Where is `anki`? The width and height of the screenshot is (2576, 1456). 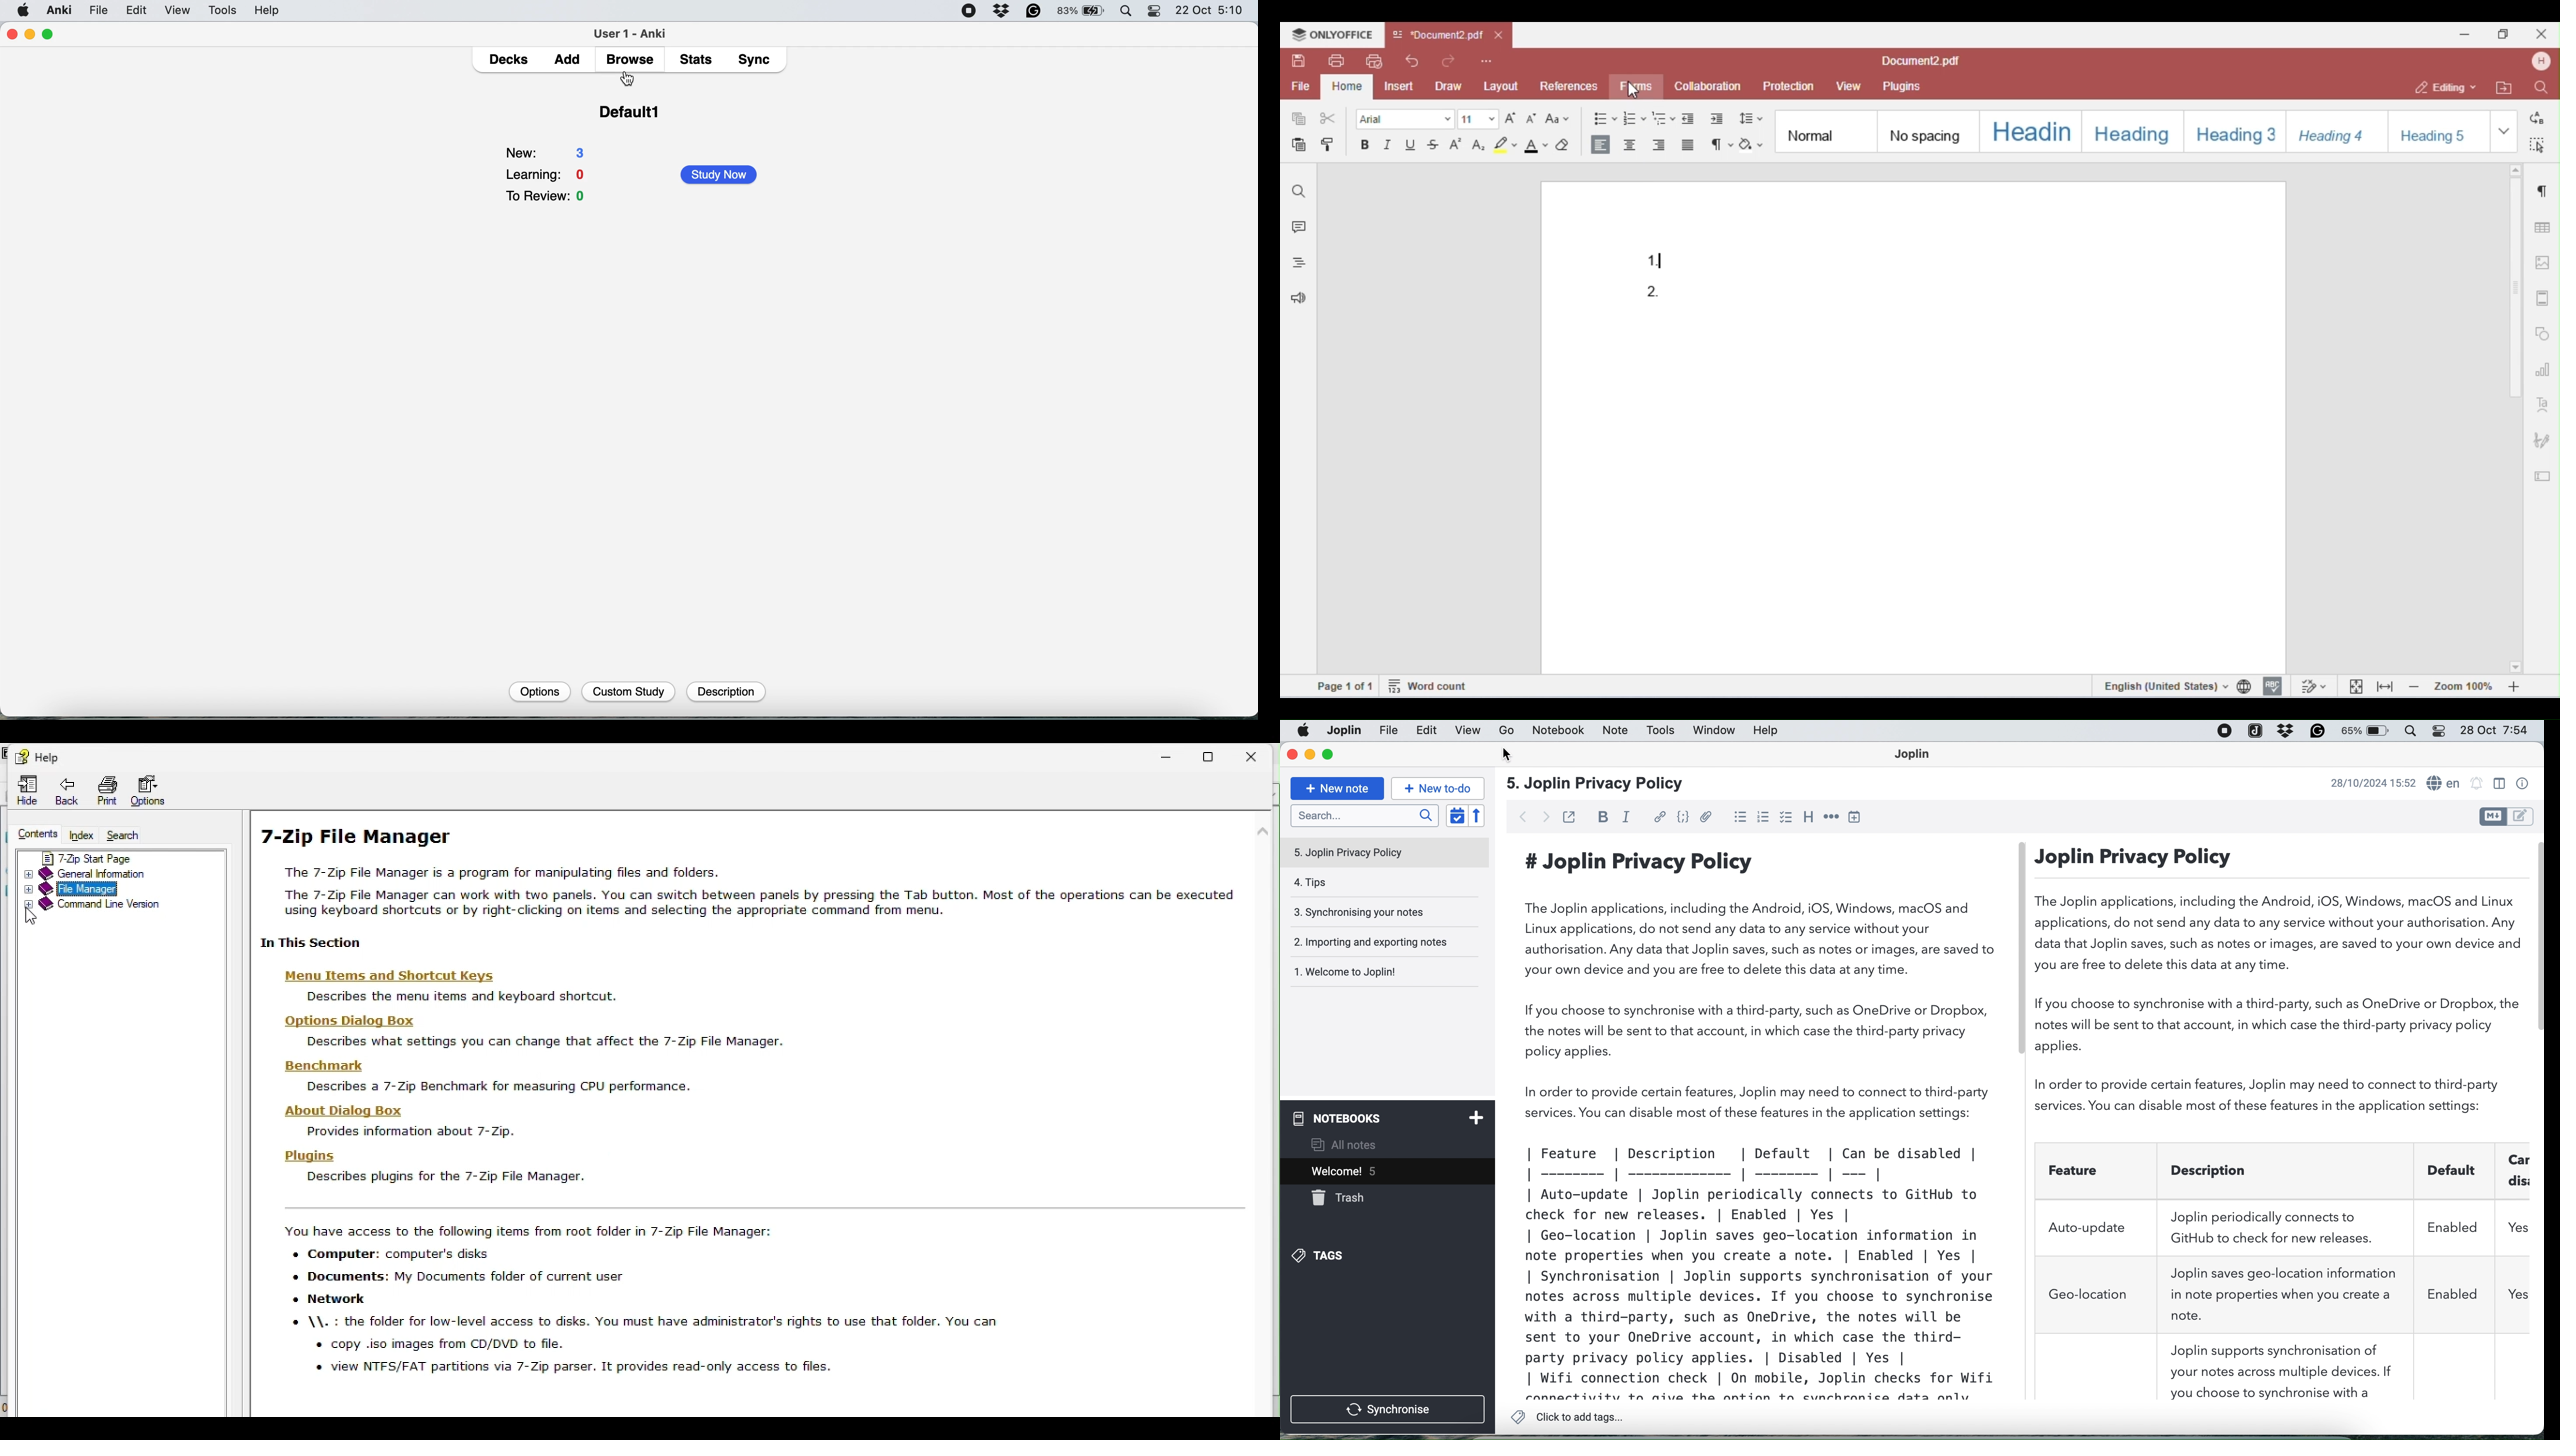
anki is located at coordinates (61, 10).